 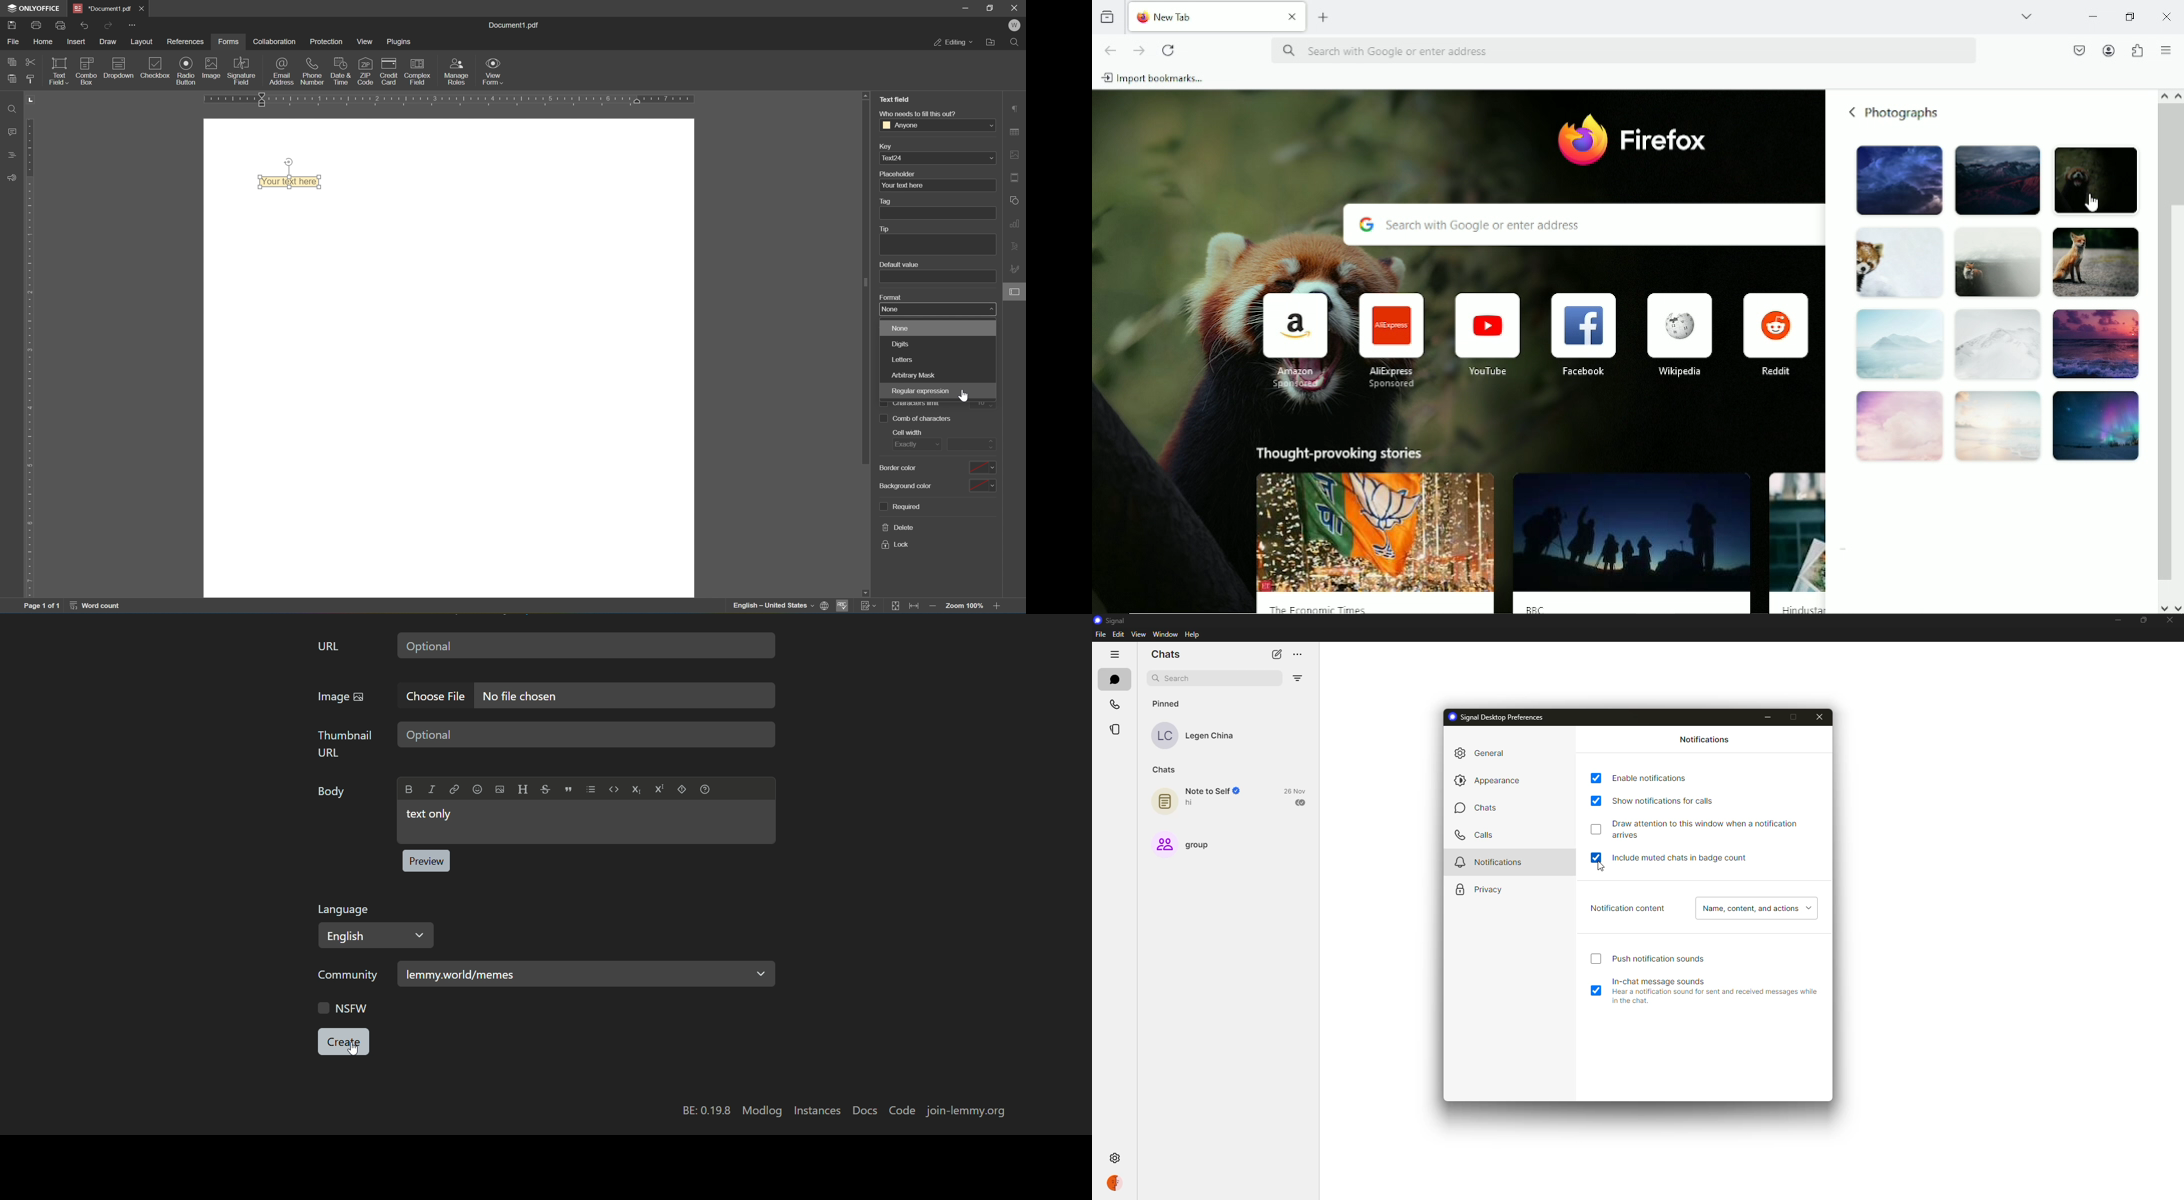 What do you see at coordinates (1711, 828) in the screenshot?
I see `draw attention to this window when notification arrives` at bounding box center [1711, 828].